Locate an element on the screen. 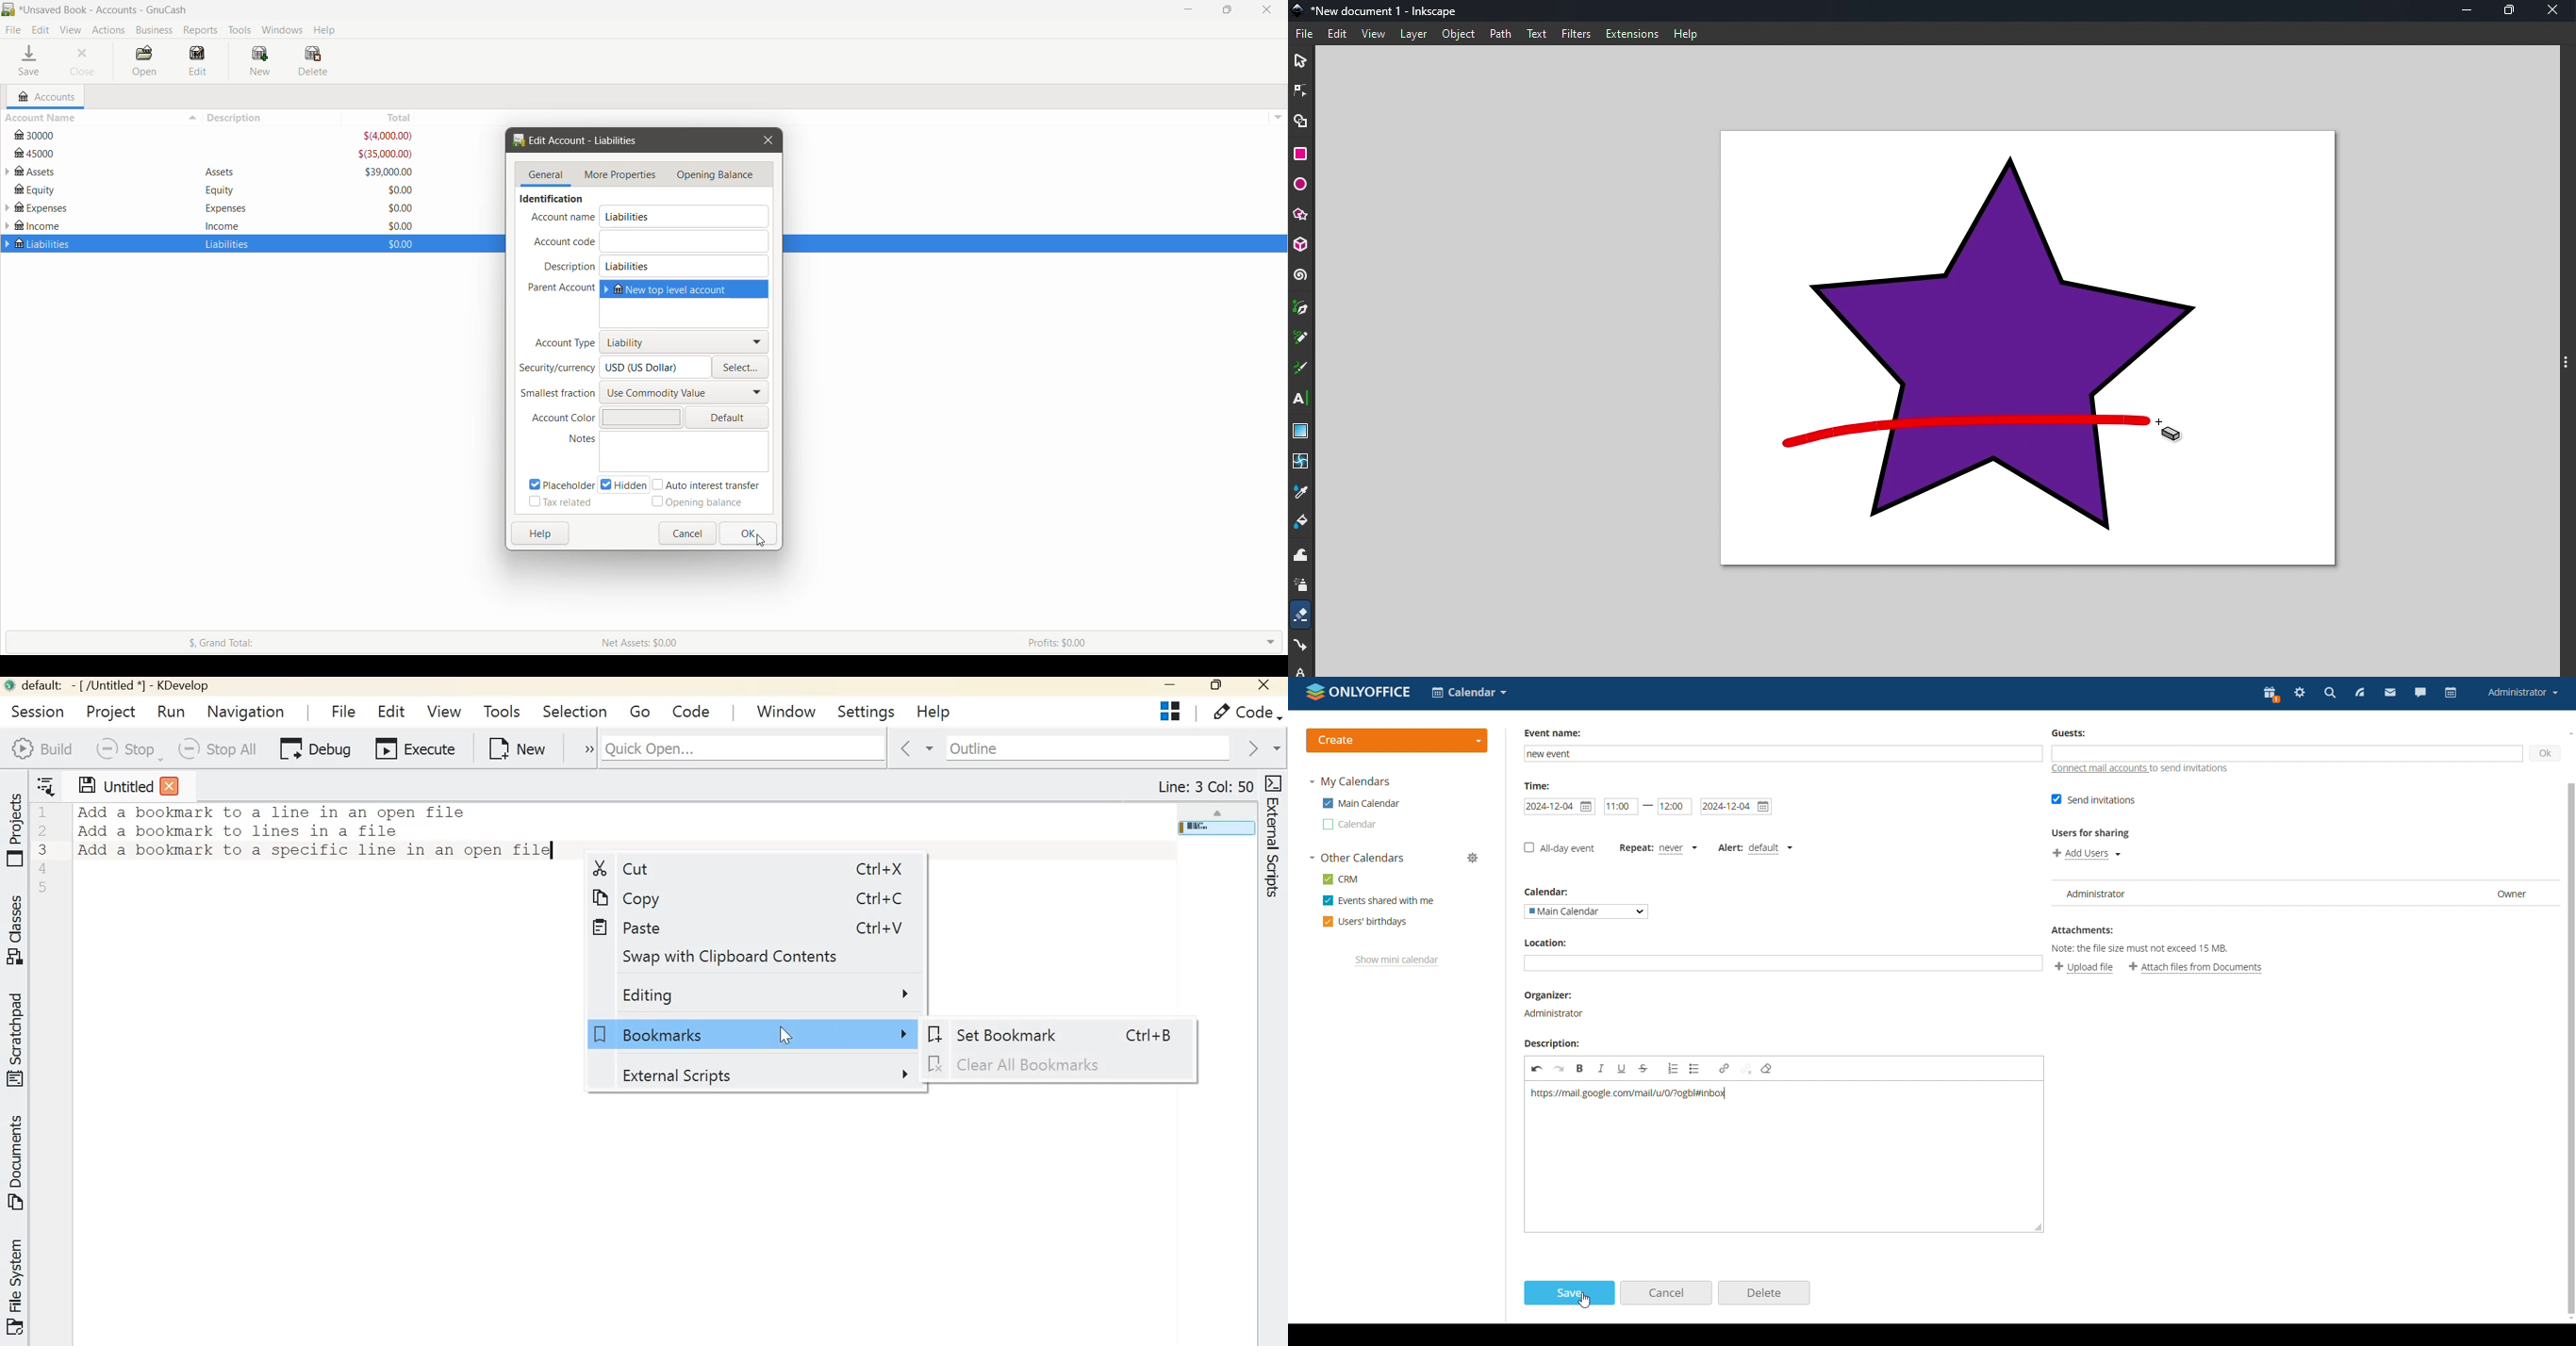 The width and height of the screenshot is (2576, 1372). details of the account "Income" is located at coordinates (223, 225).